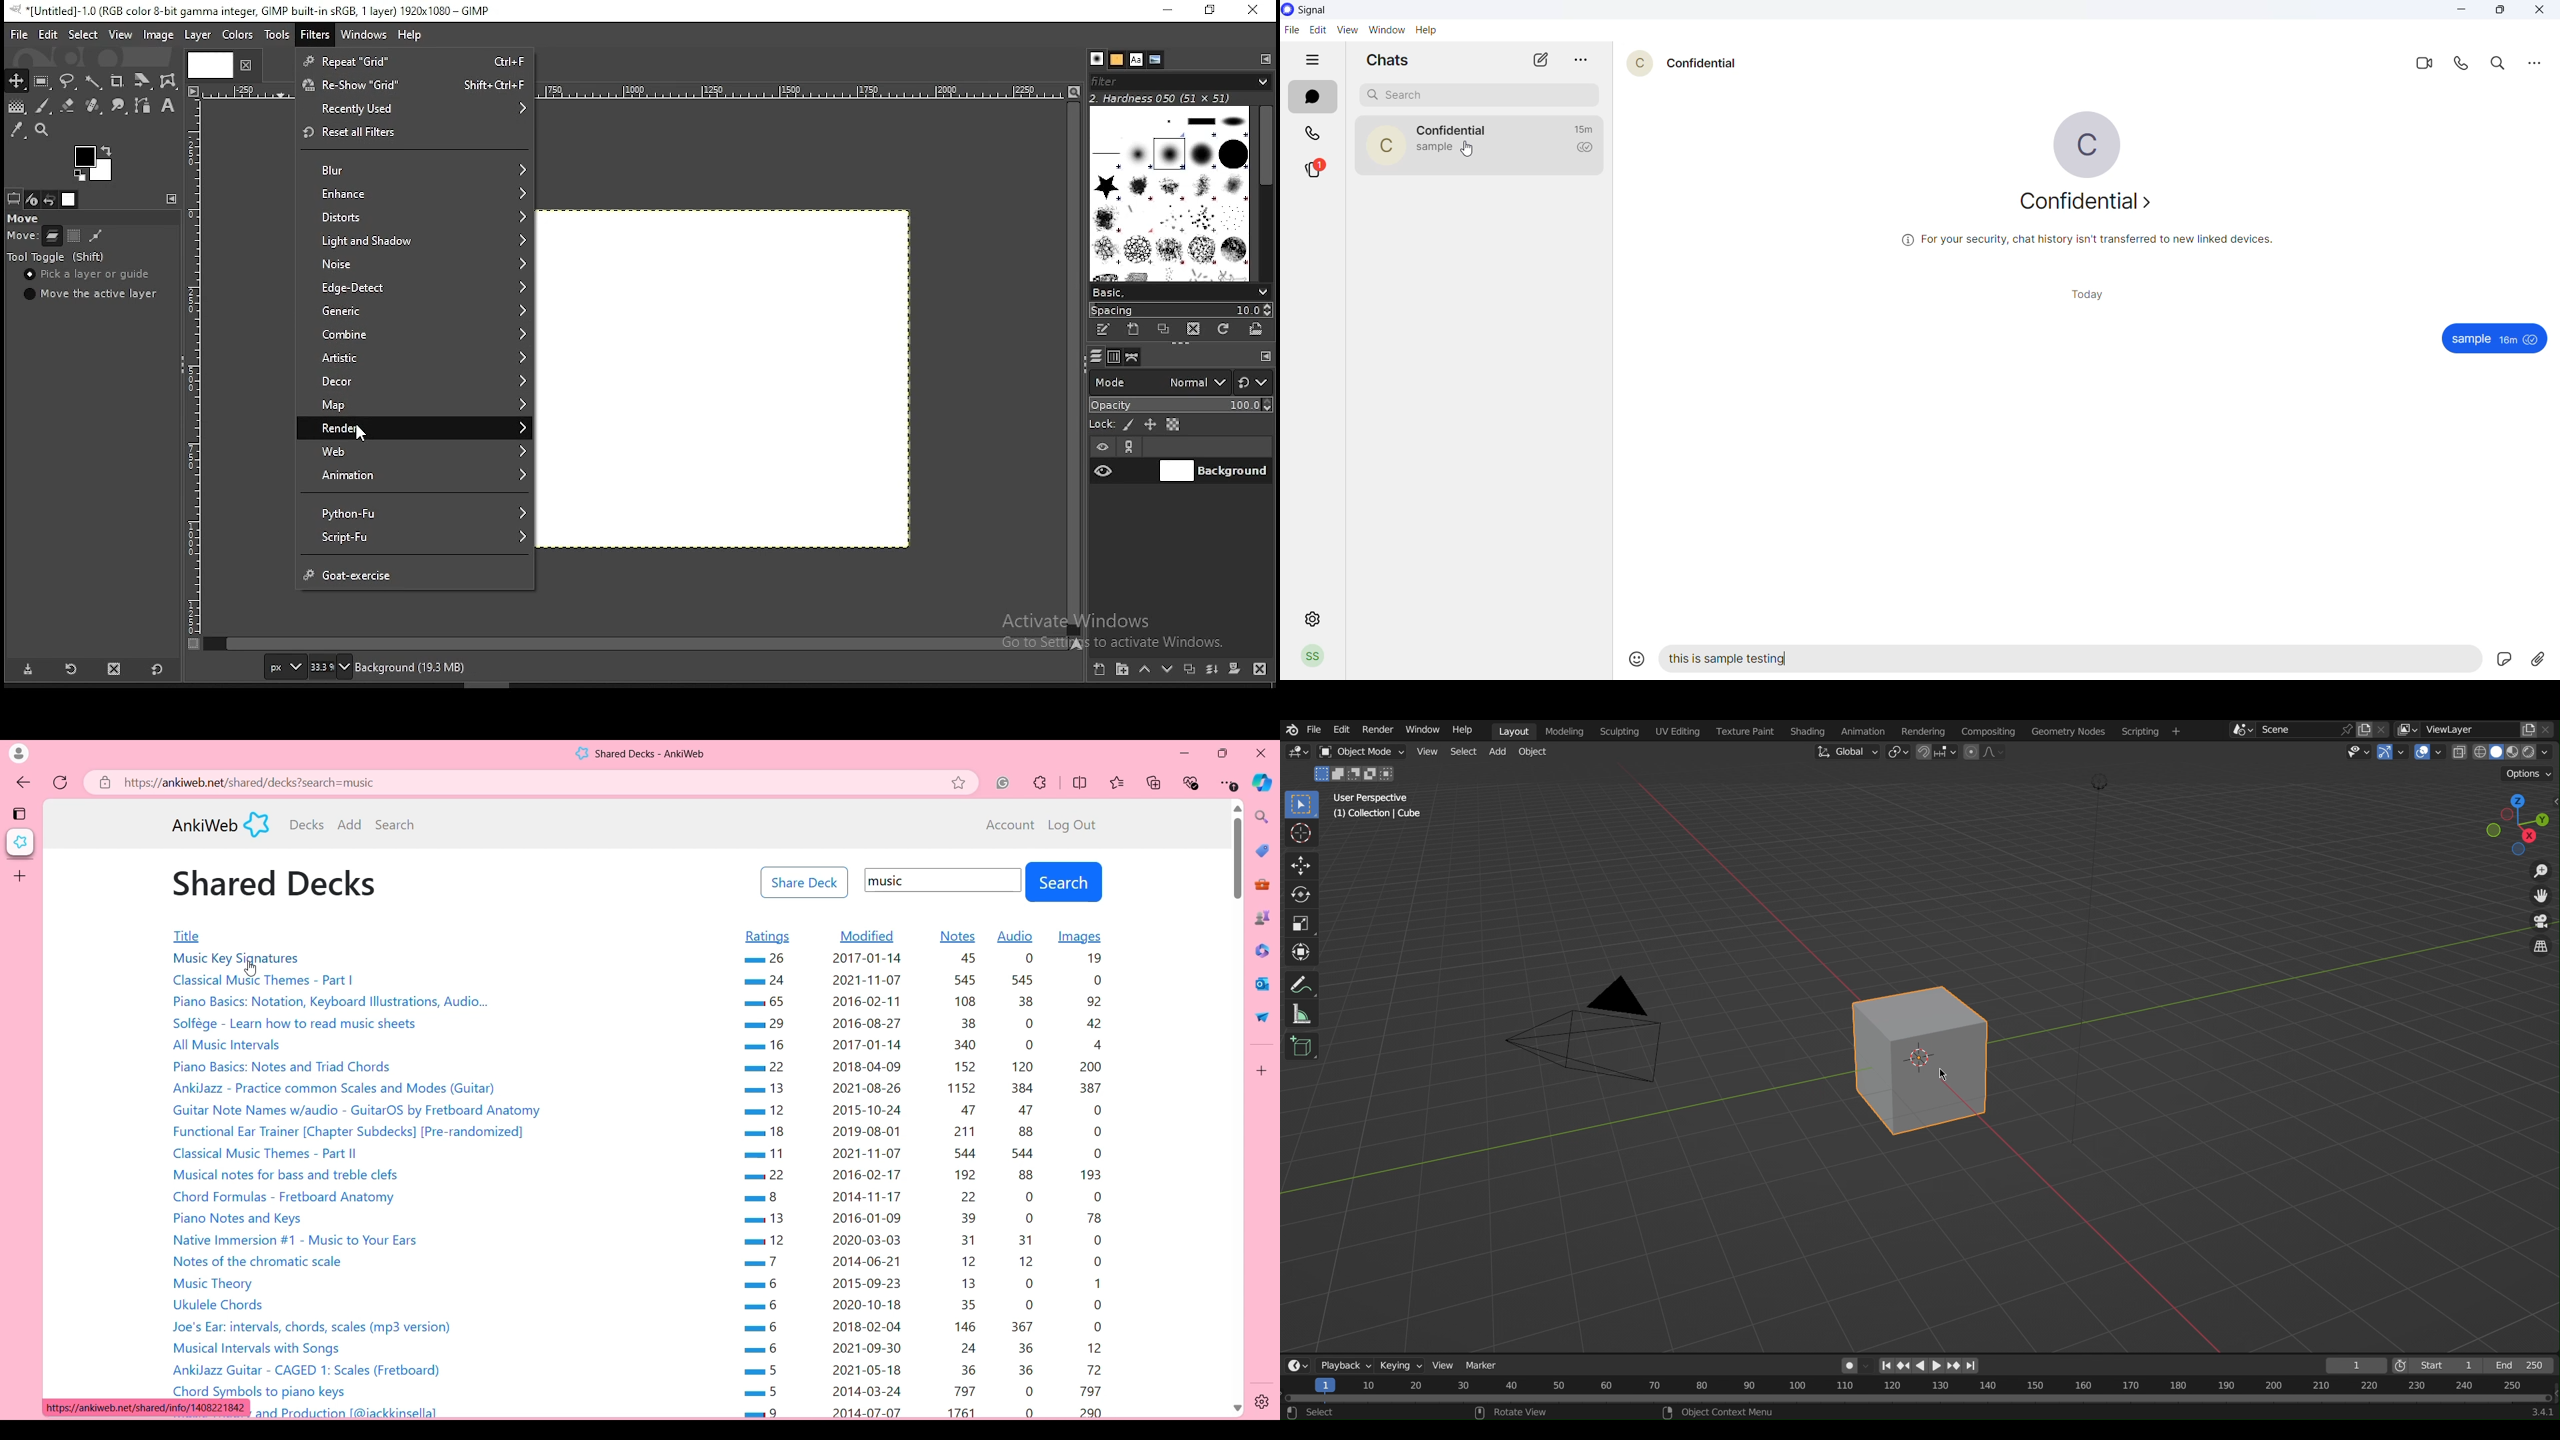  What do you see at coordinates (923, 1023) in the screenshot?
I see `— 29 2016-08-27 38 0 42` at bounding box center [923, 1023].